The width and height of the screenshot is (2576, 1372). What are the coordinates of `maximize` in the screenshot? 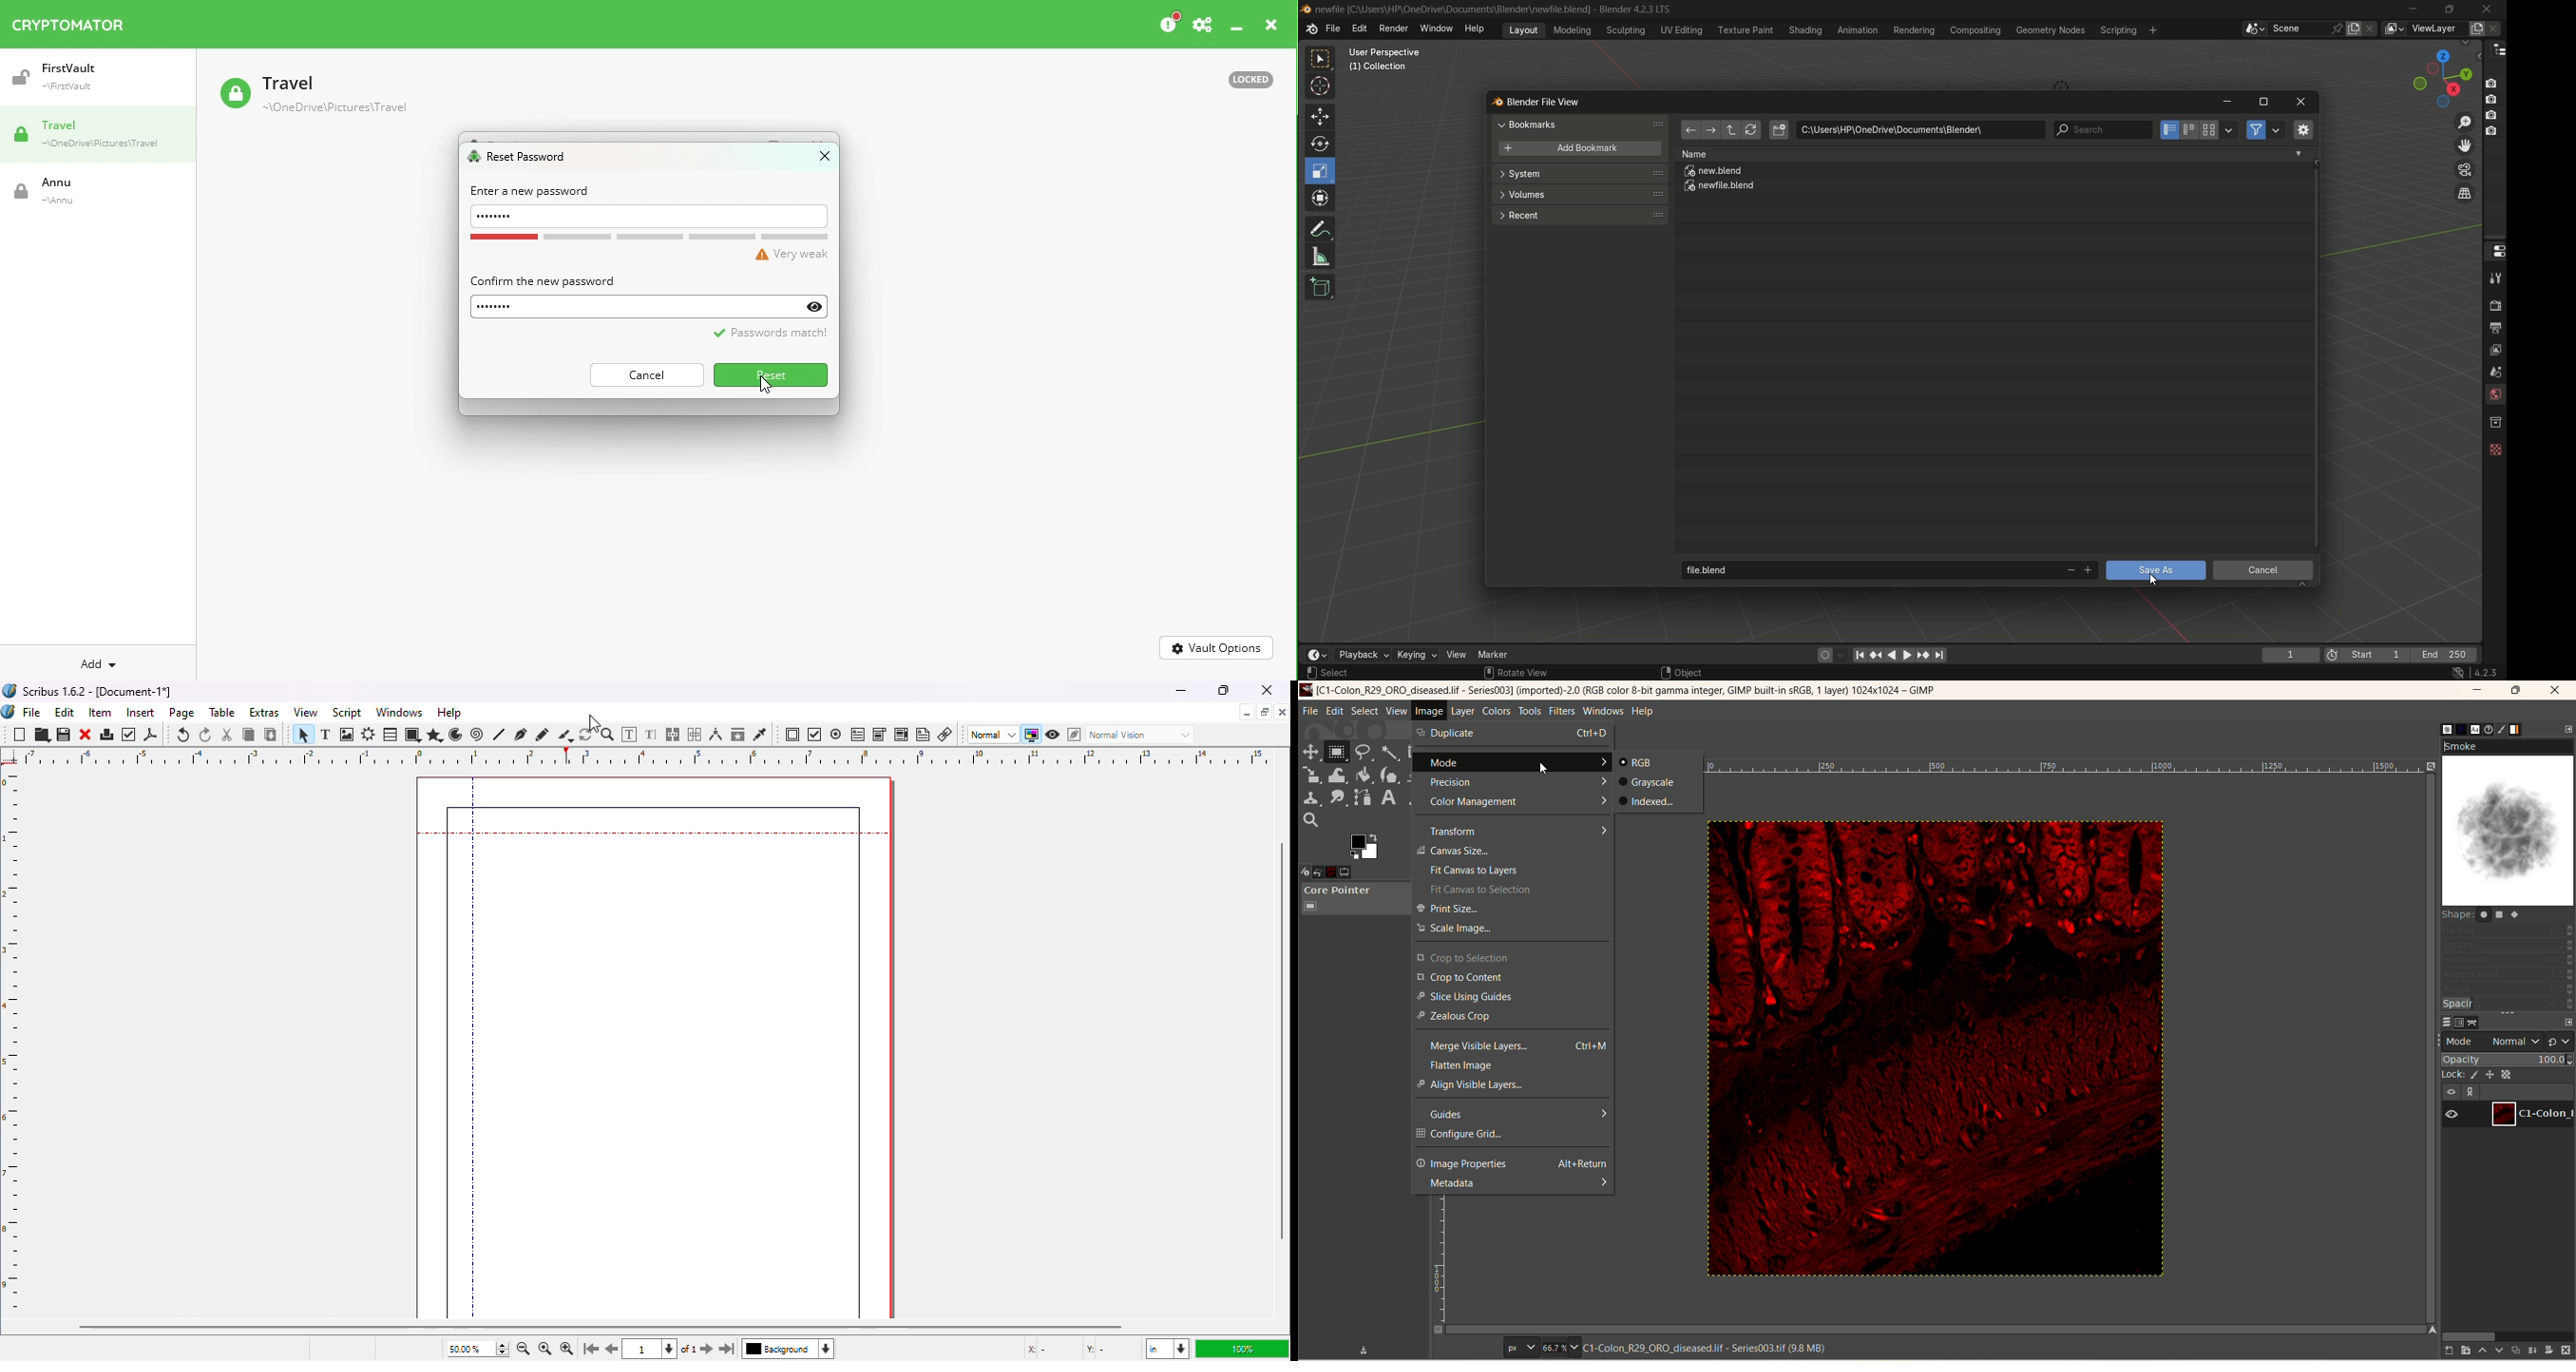 It's located at (1223, 690).